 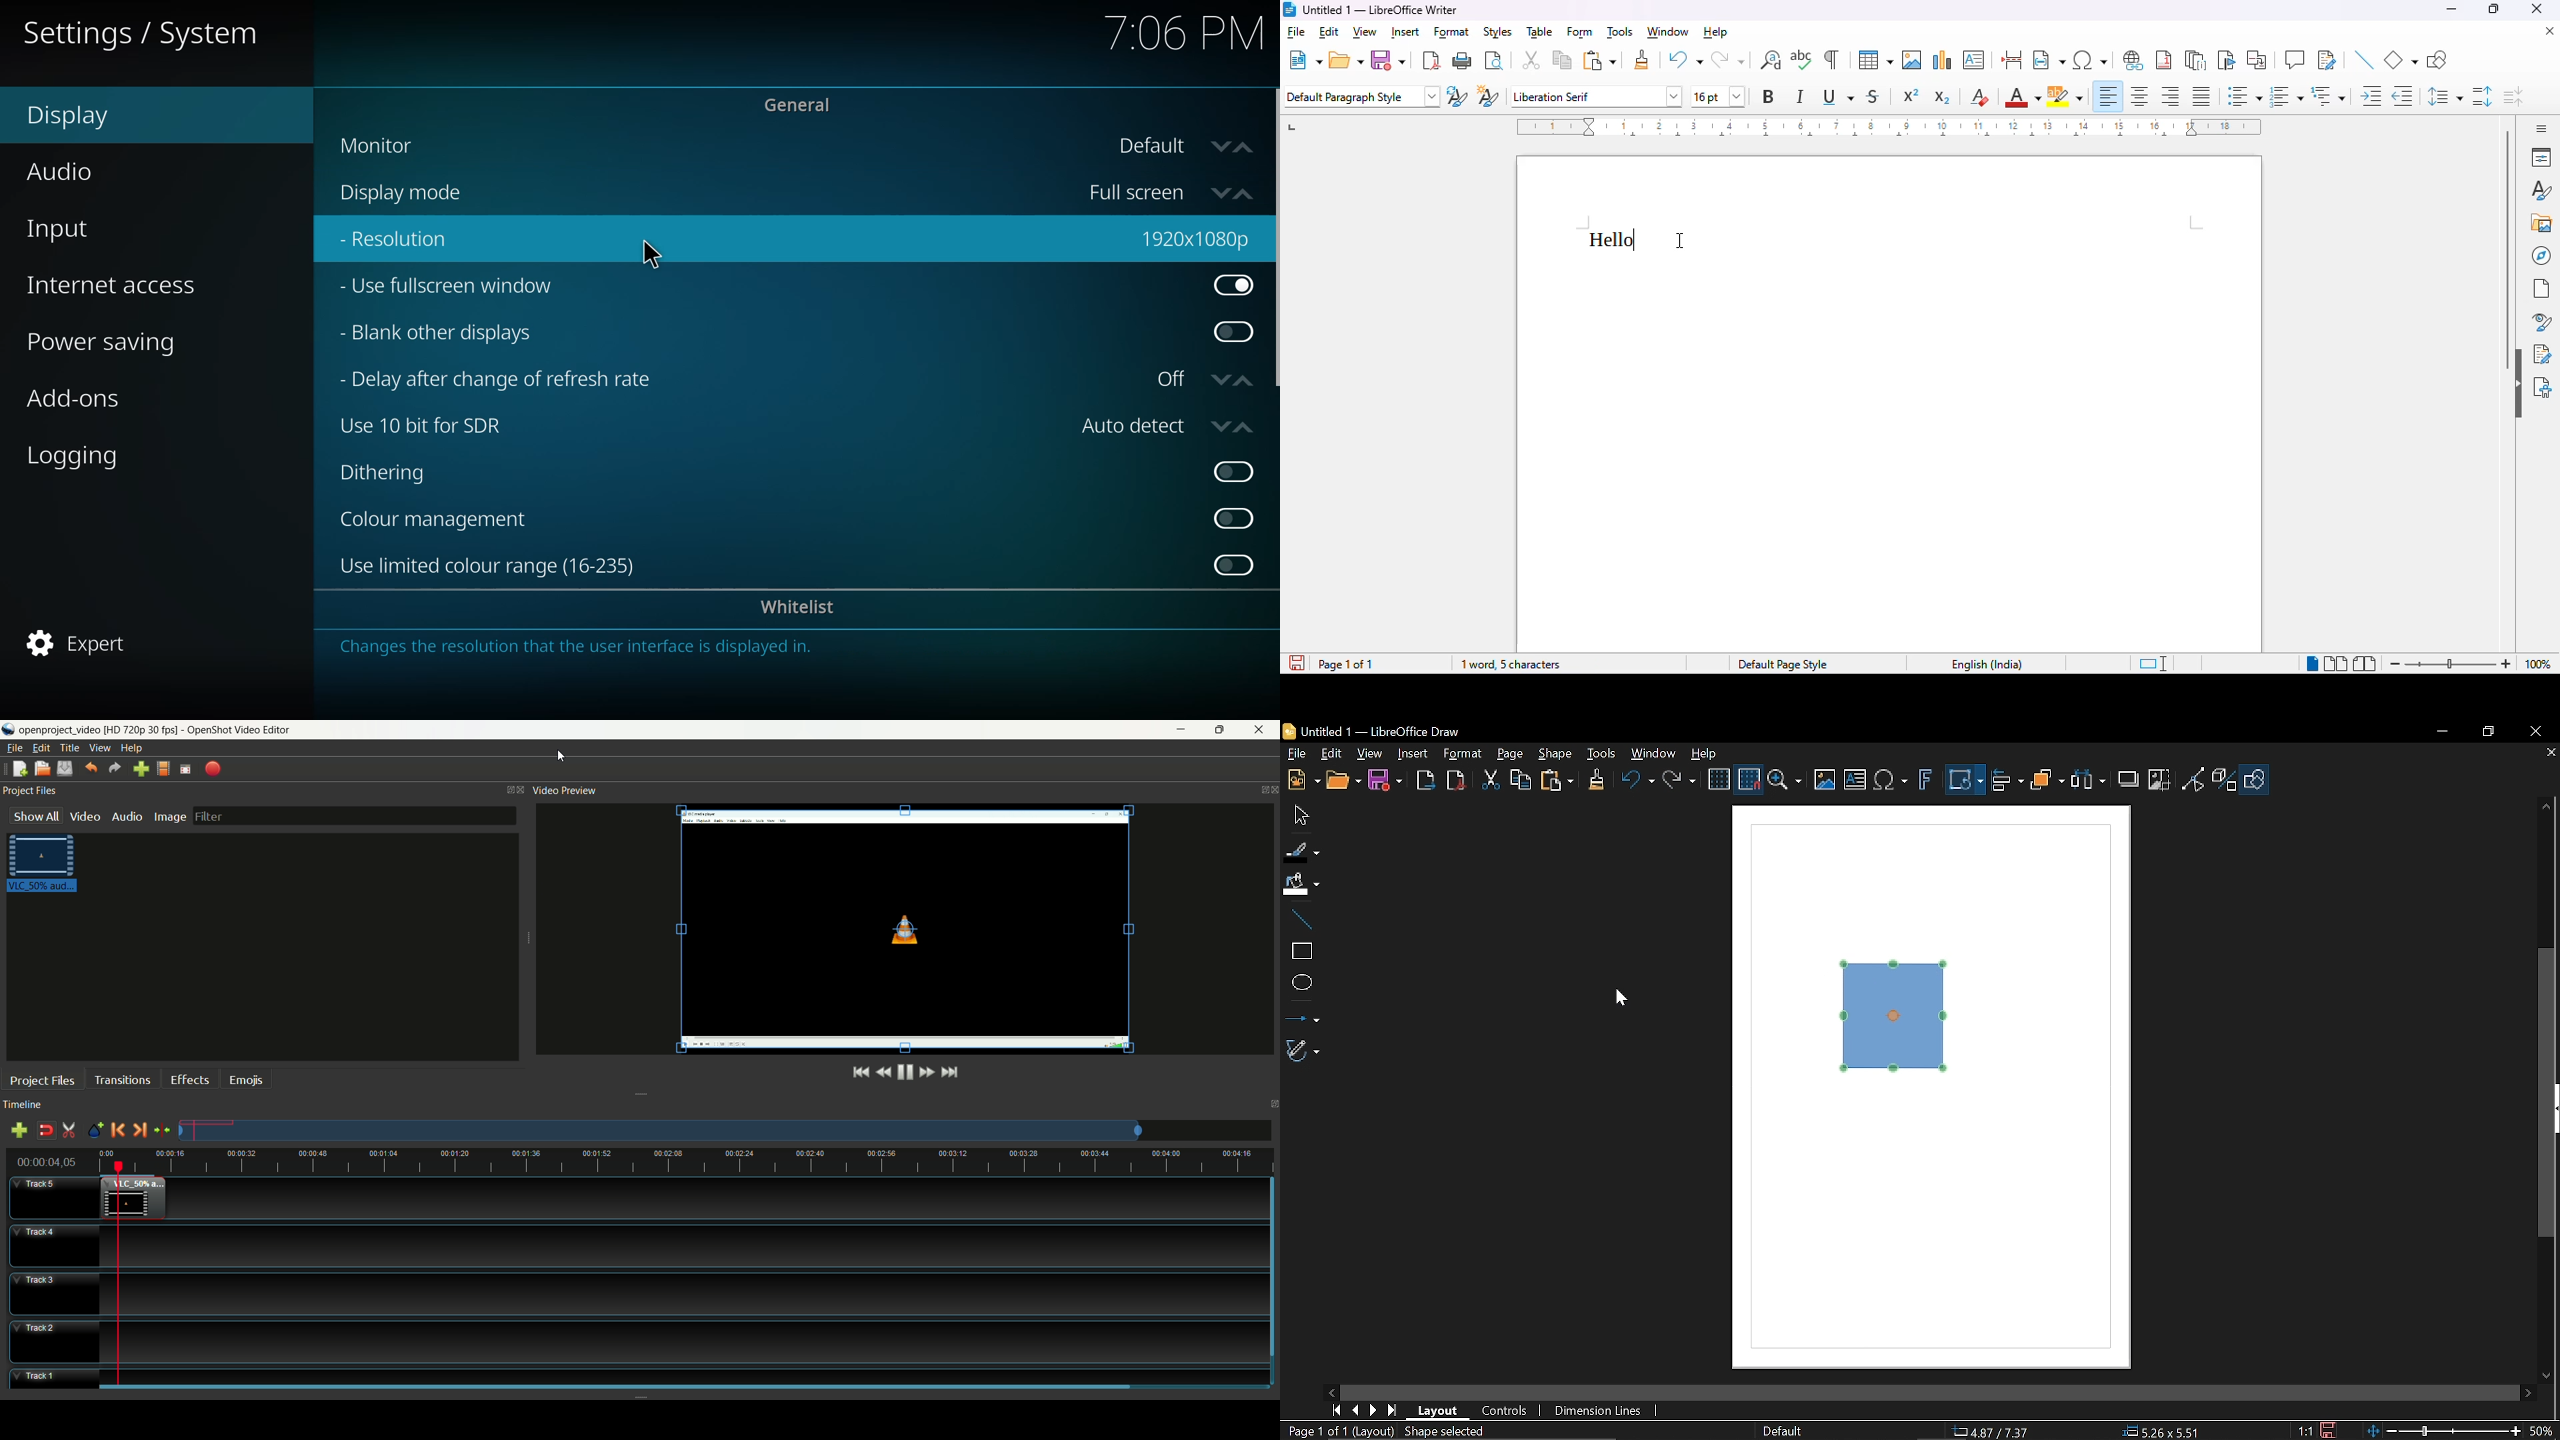 What do you see at coordinates (1579, 32) in the screenshot?
I see `form` at bounding box center [1579, 32].